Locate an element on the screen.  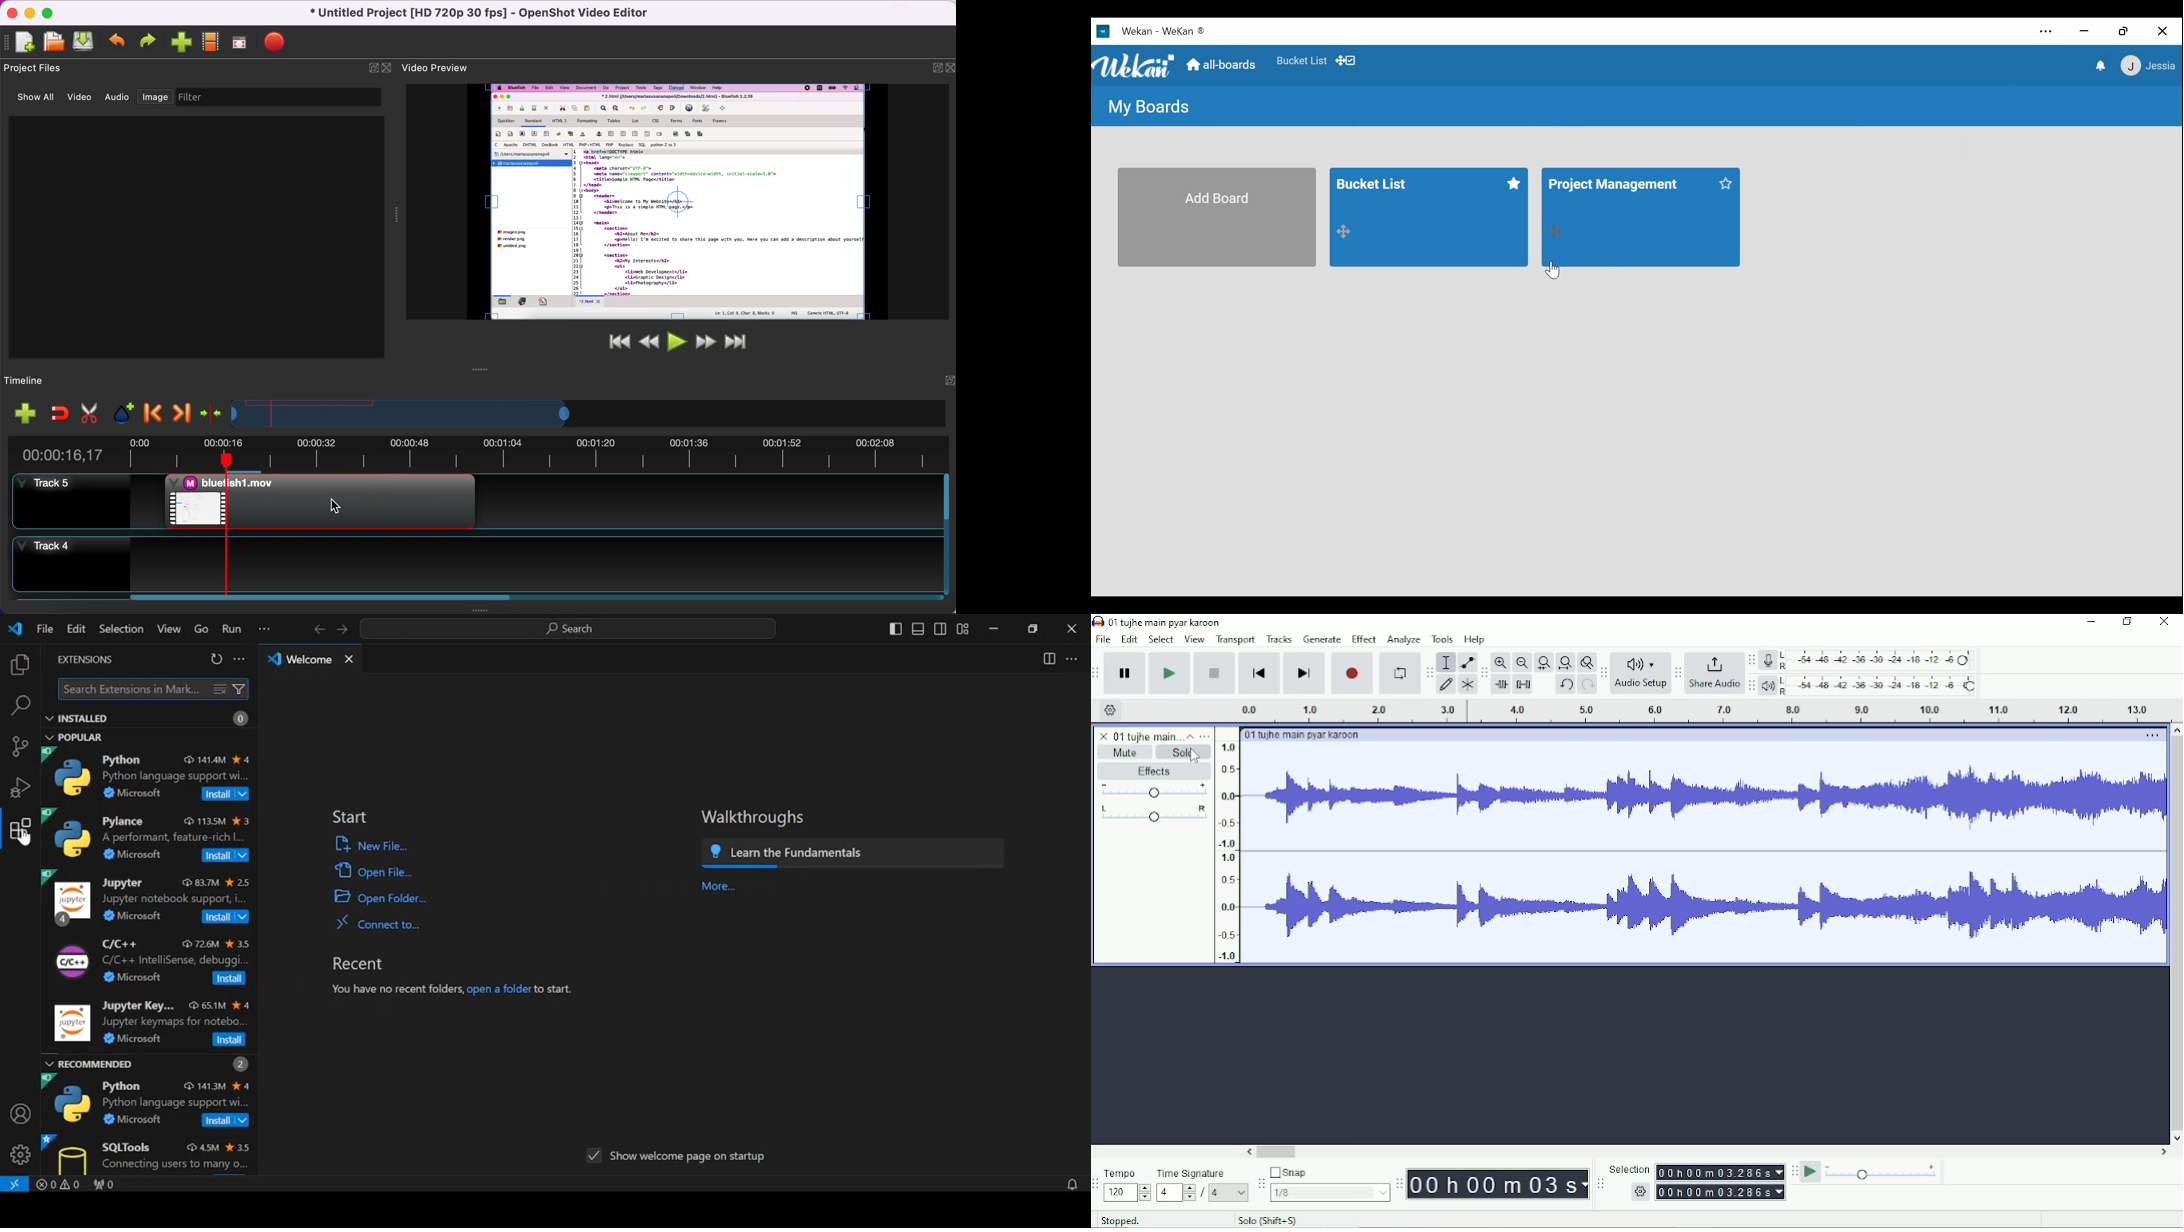
Software logo is located at coordinates (1103, 31).